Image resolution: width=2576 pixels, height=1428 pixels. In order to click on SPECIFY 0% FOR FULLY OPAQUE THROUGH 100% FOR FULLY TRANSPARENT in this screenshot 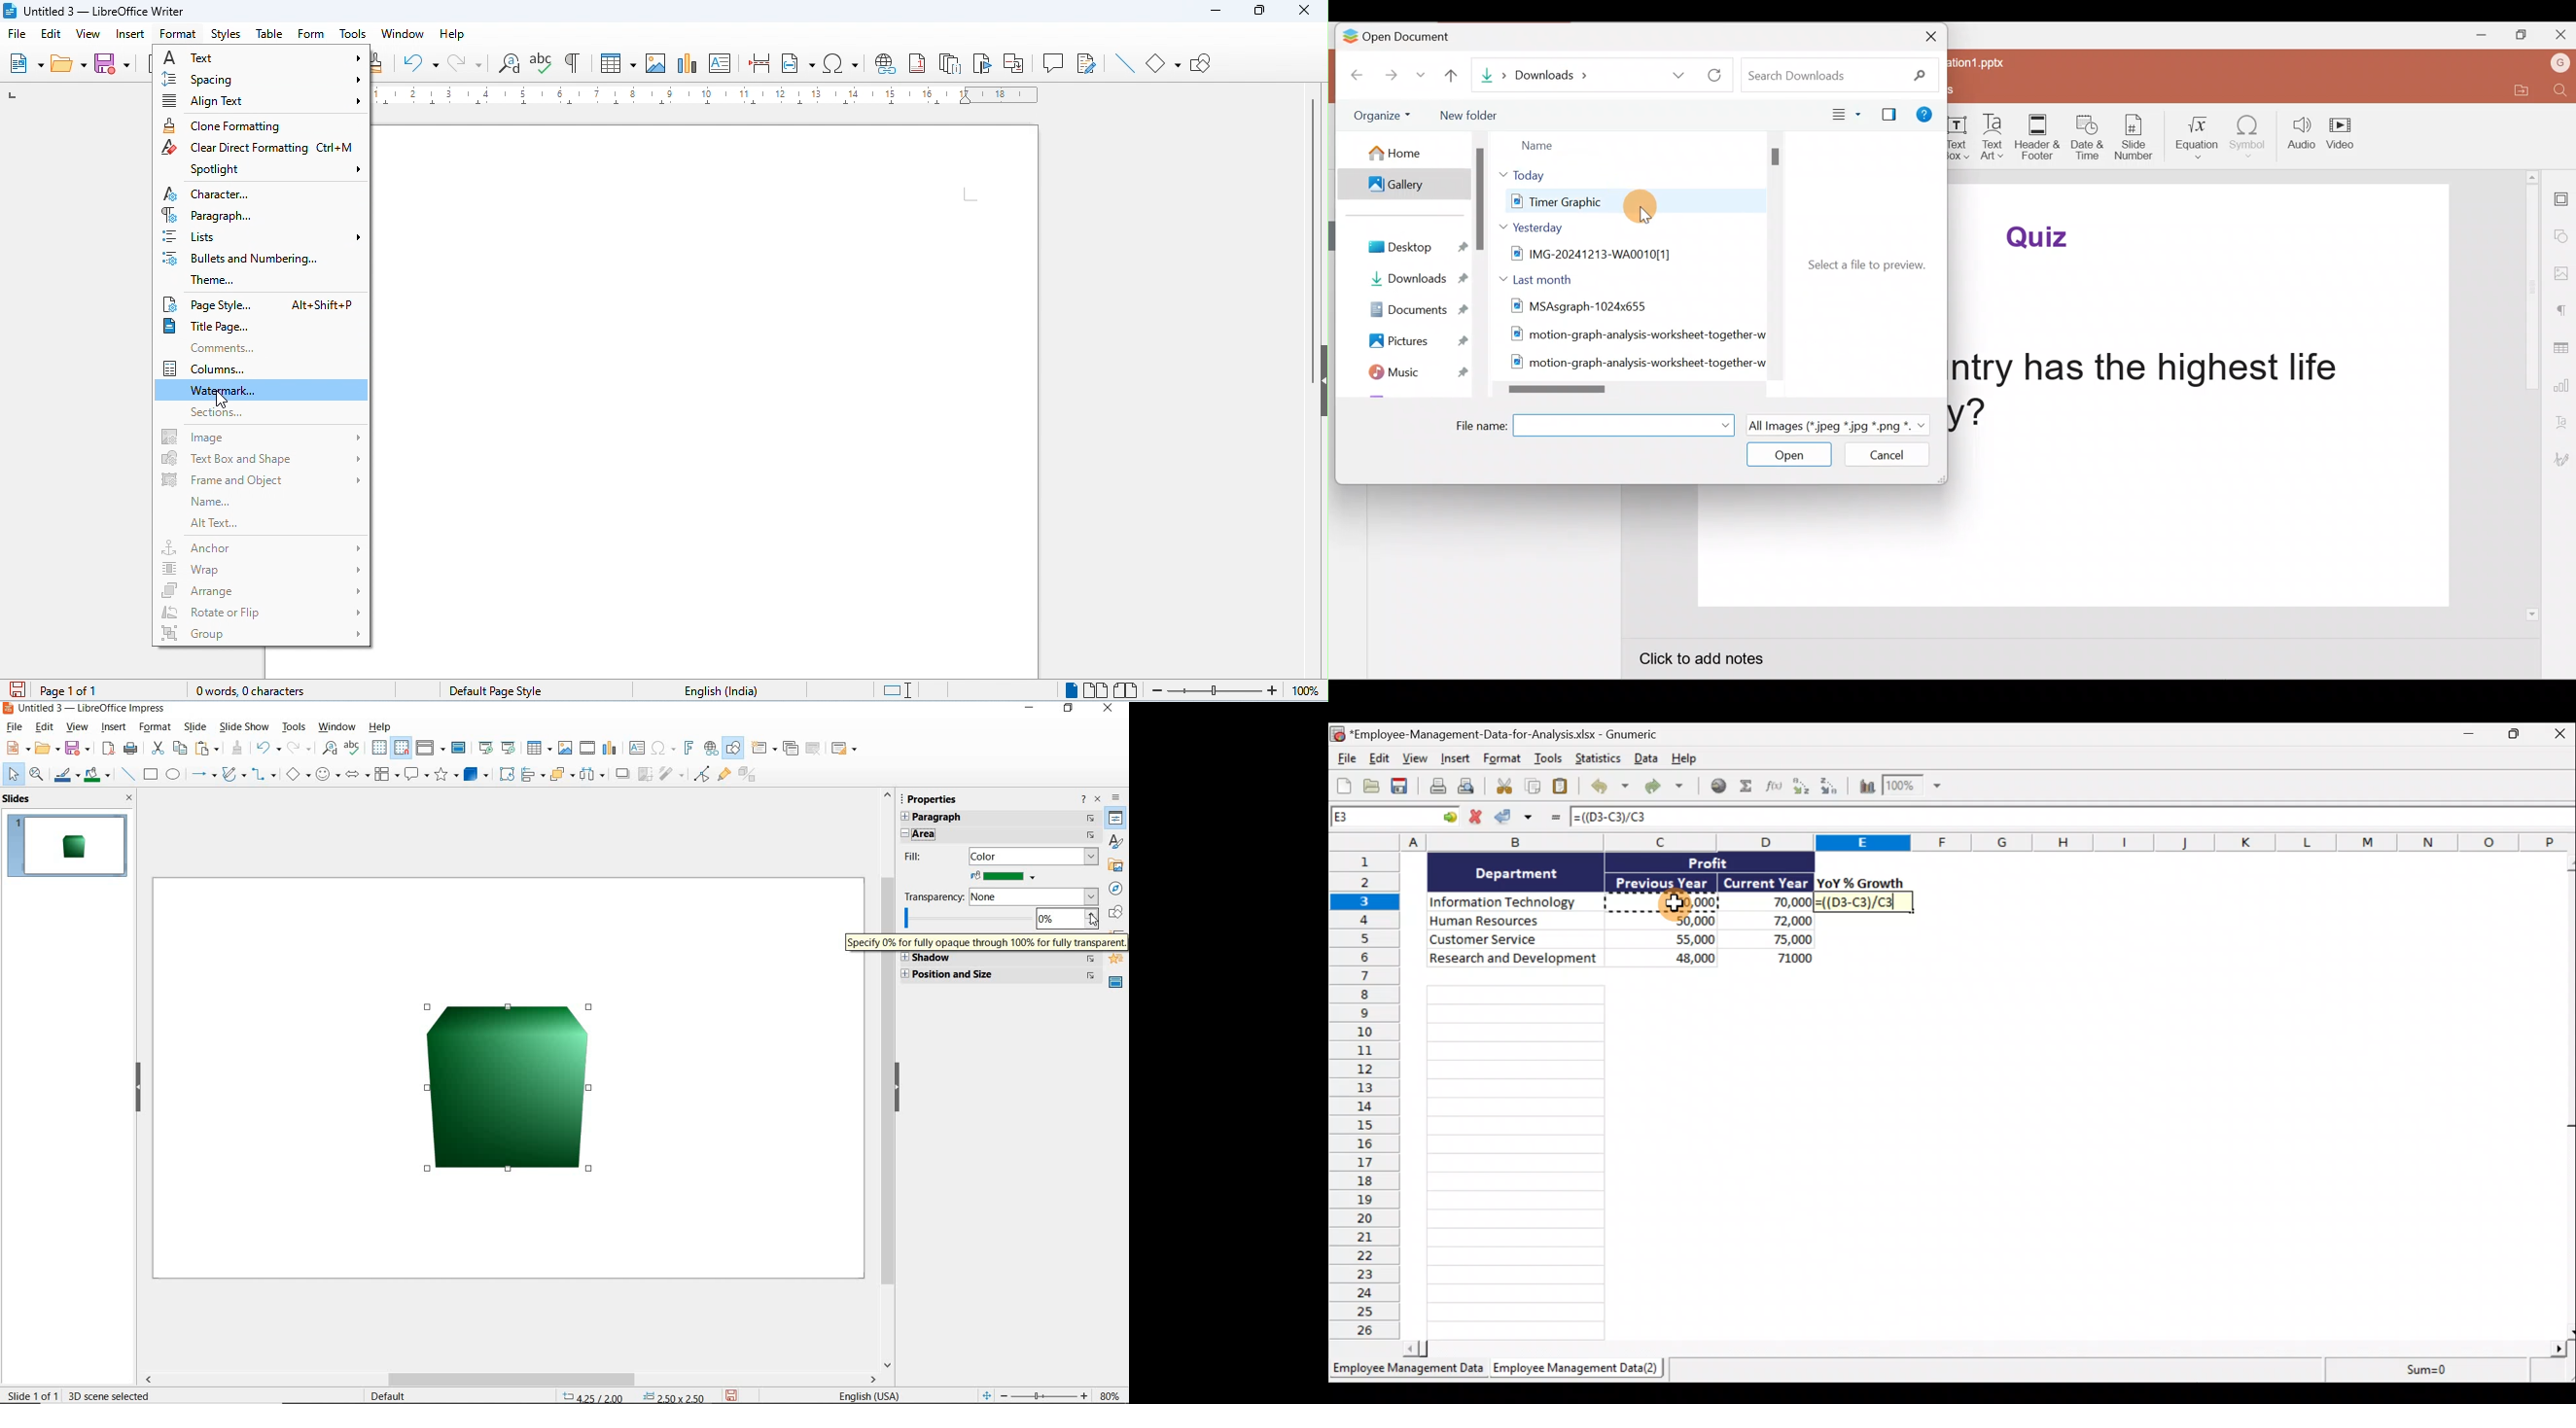, I will do `click(985, 941)`.